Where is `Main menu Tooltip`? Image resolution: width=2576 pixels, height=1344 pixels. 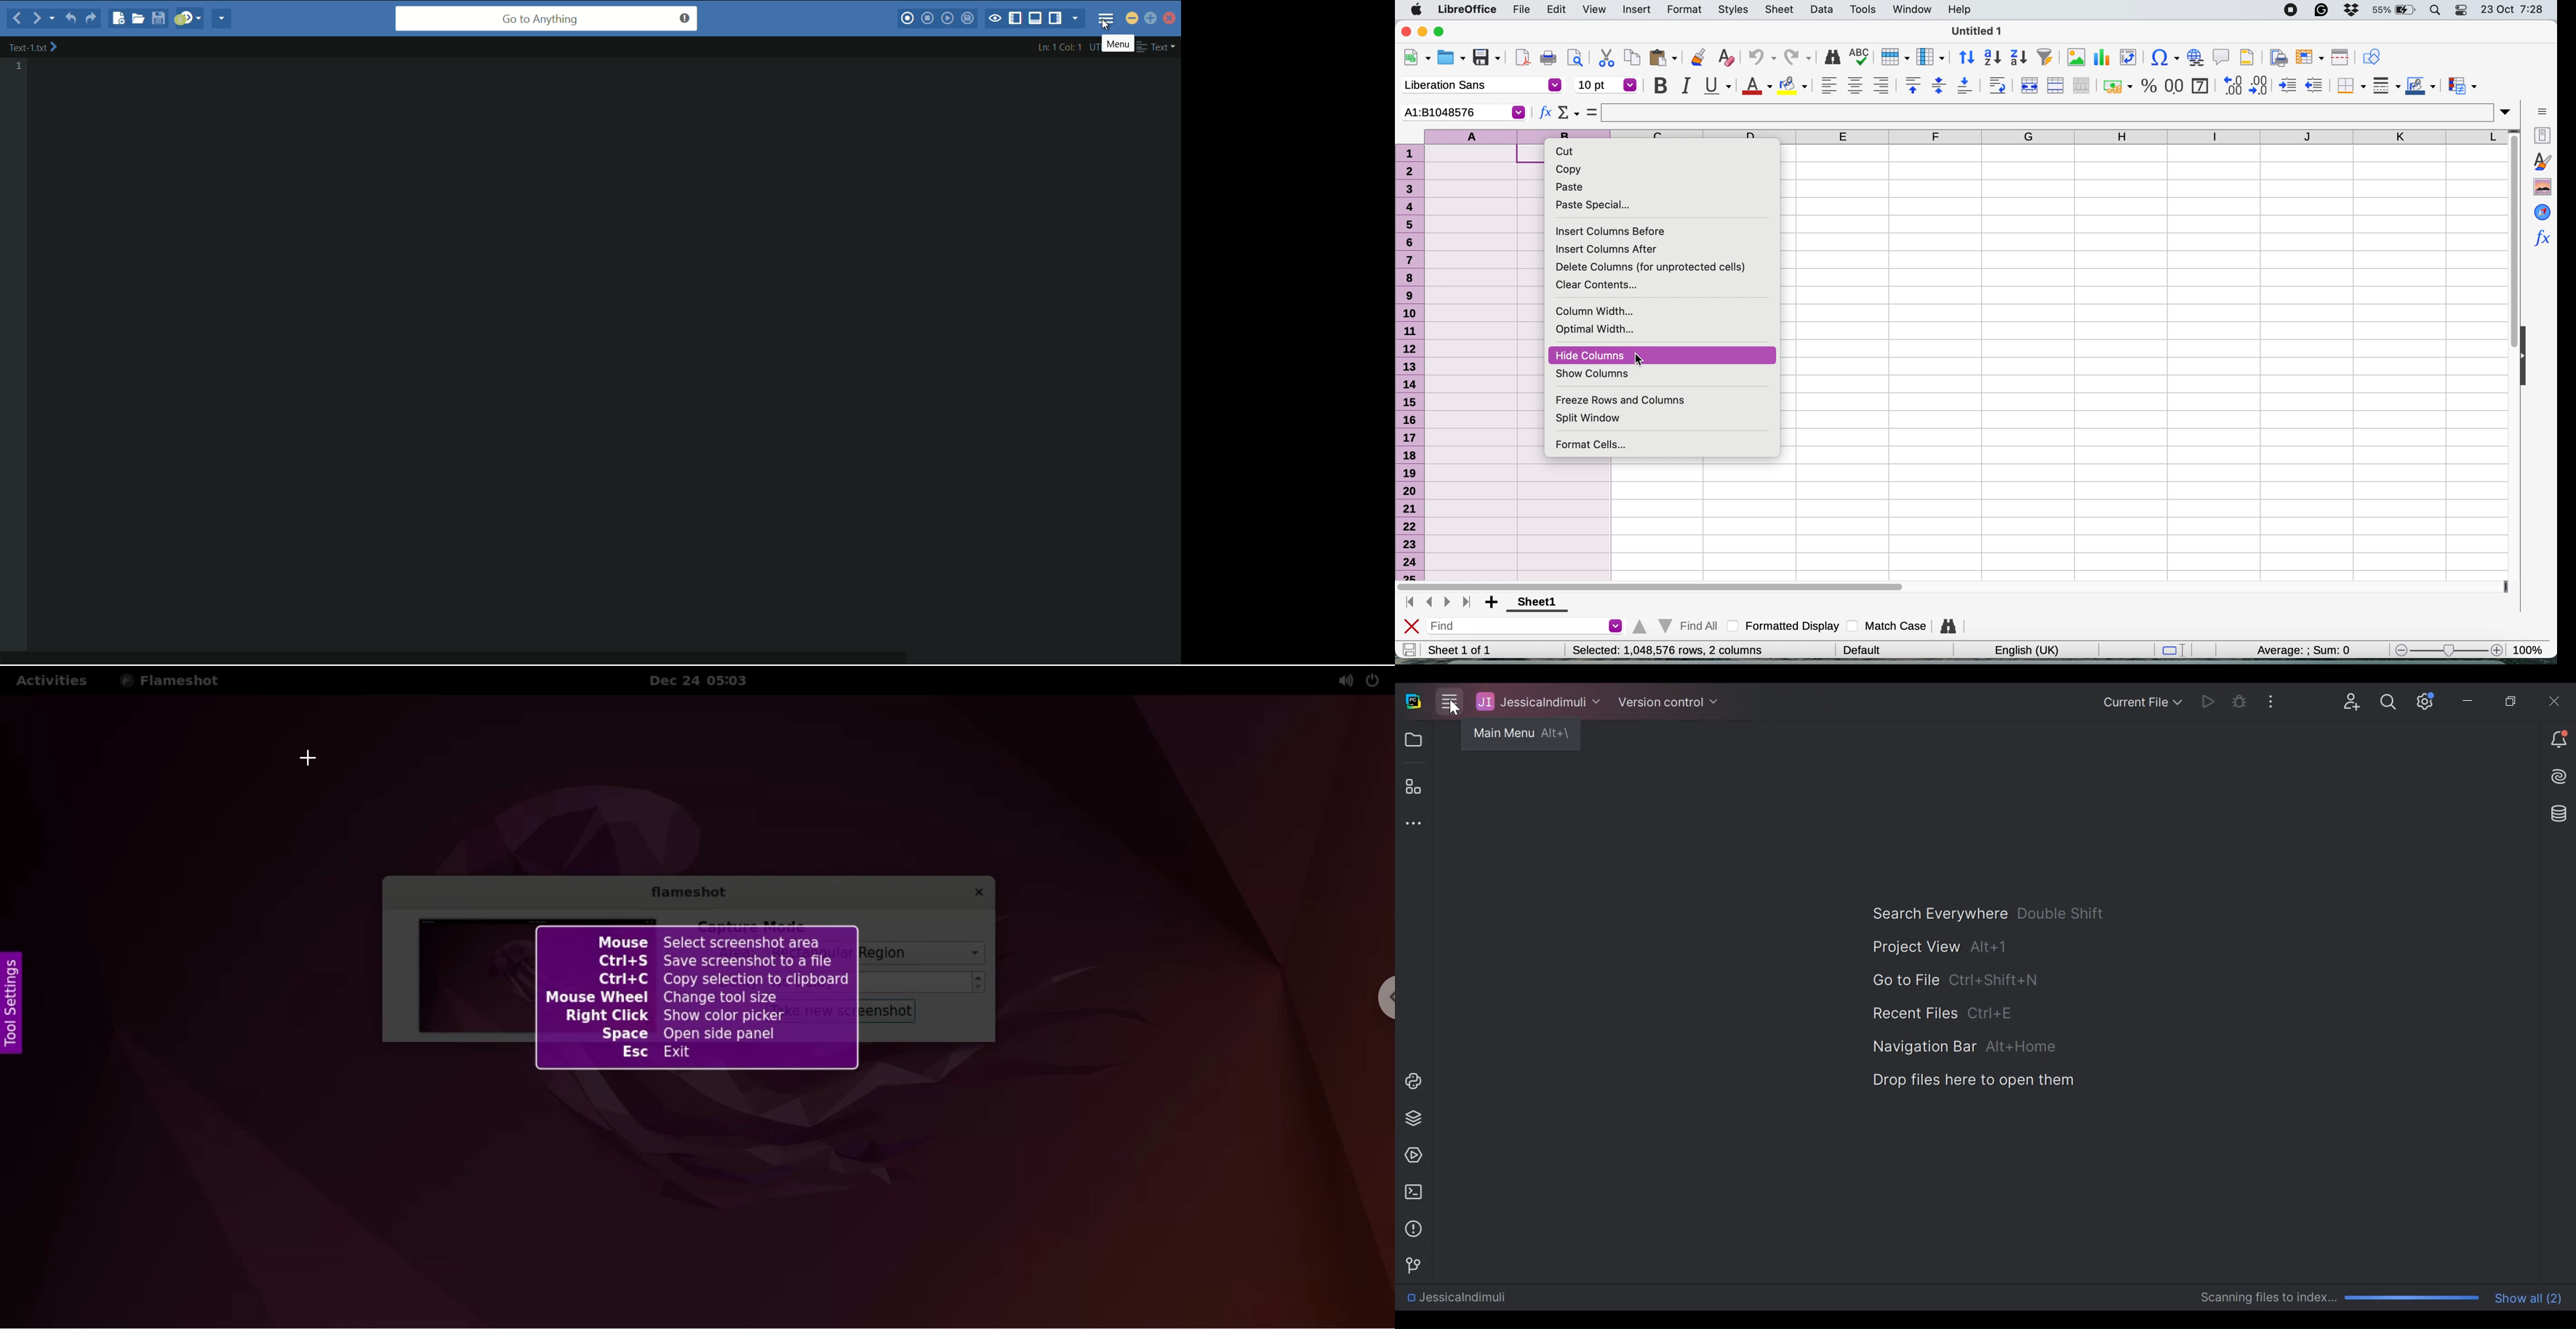
Main menu Tooltip is located at coordinates (1524, 736).